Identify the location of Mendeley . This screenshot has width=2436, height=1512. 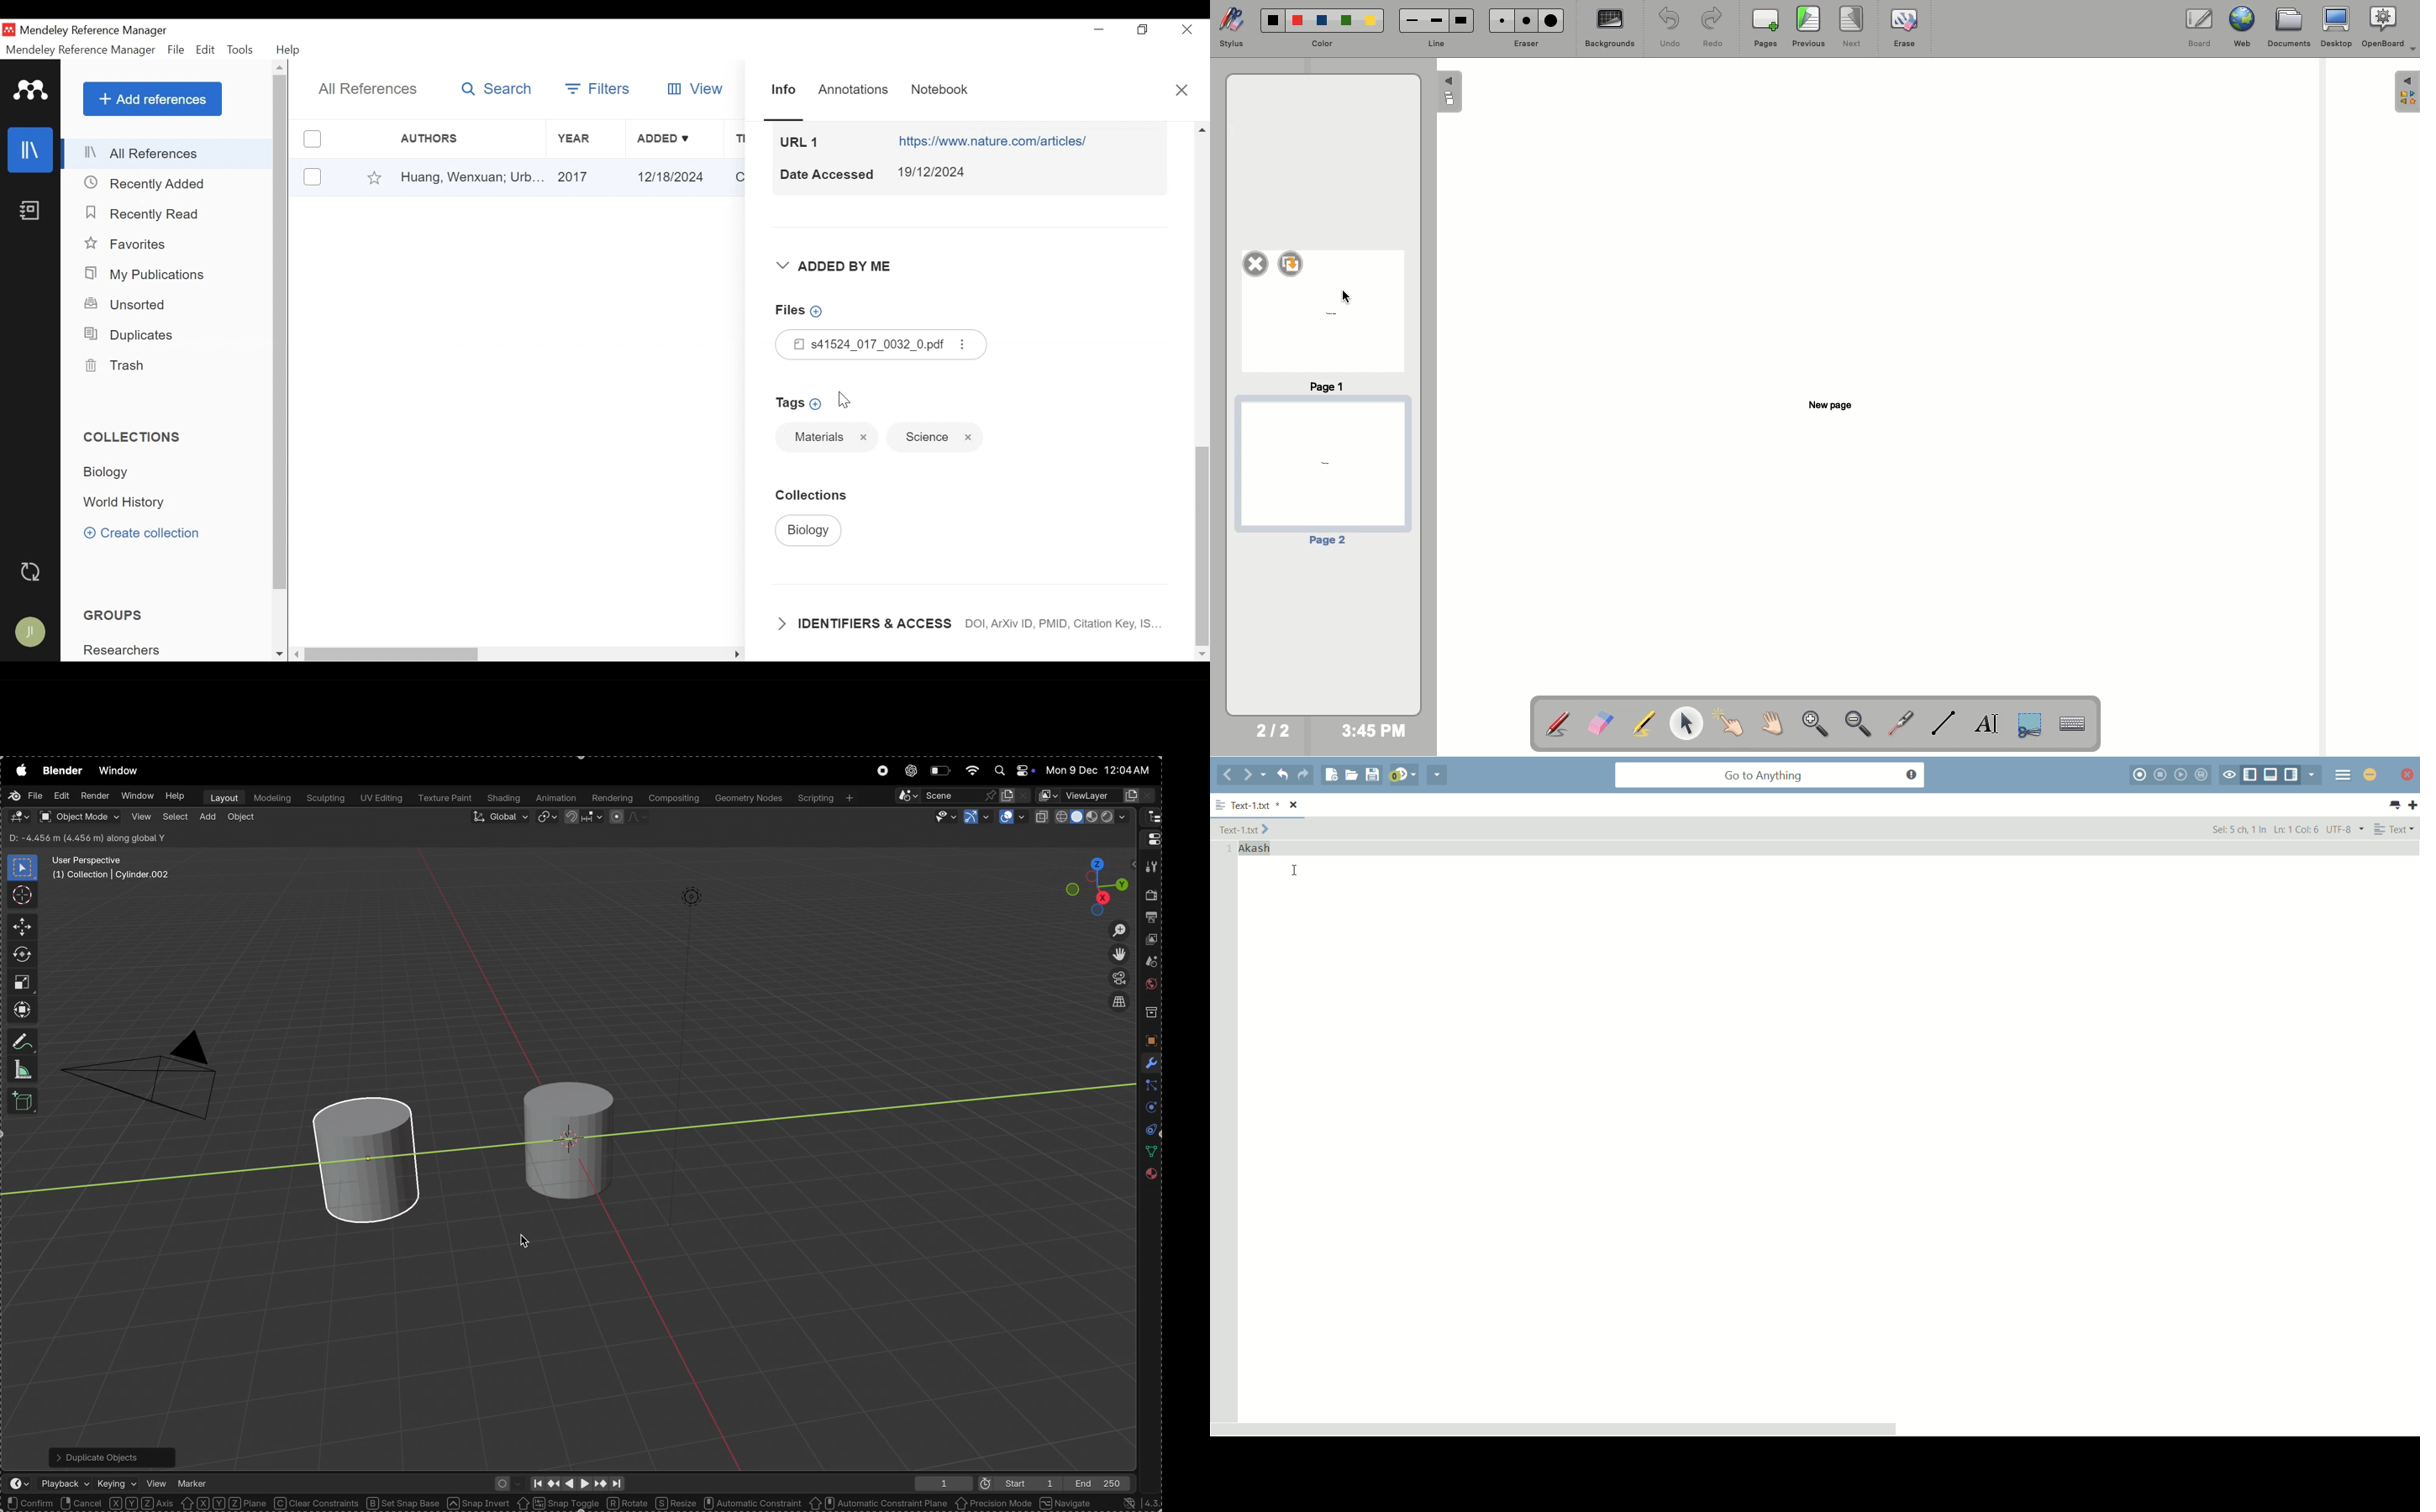
(31, 91).